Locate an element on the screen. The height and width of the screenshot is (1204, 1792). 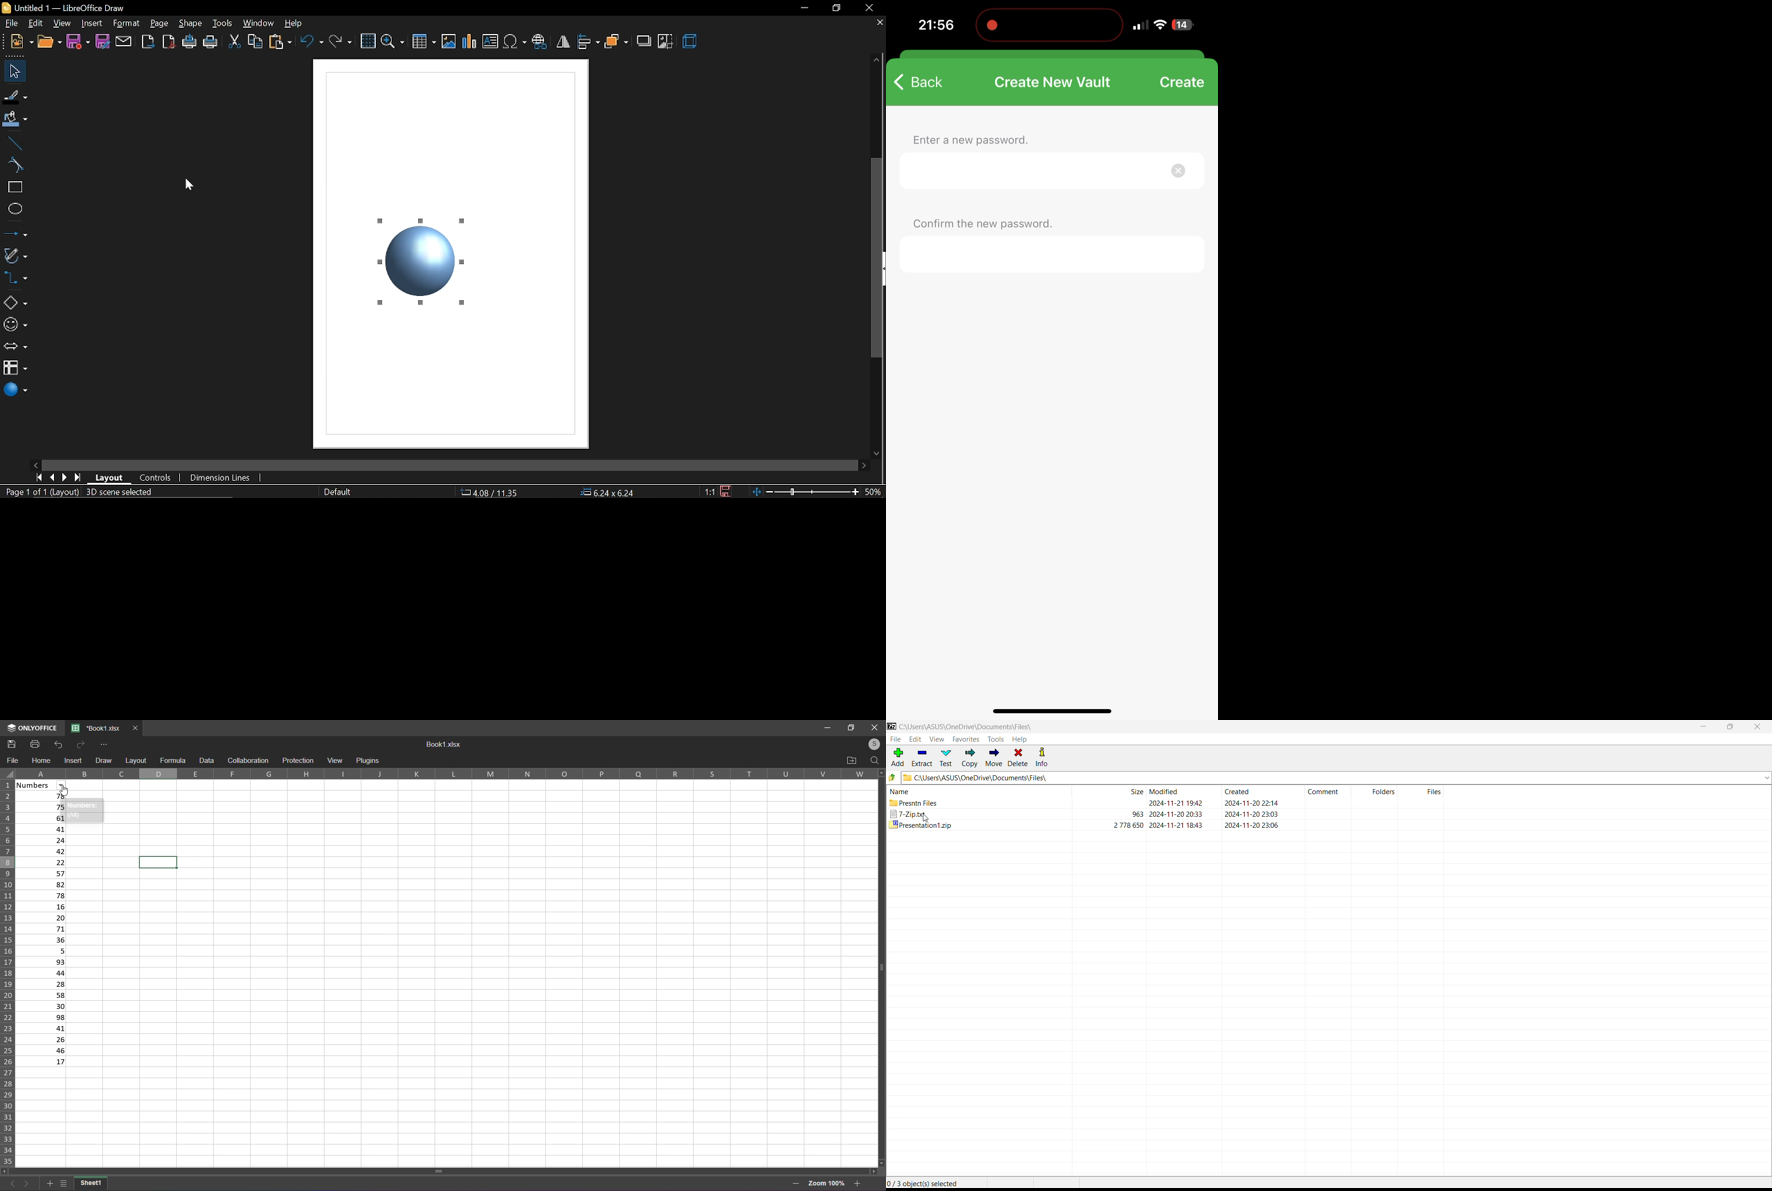
View is located at coordinates (936, 739).